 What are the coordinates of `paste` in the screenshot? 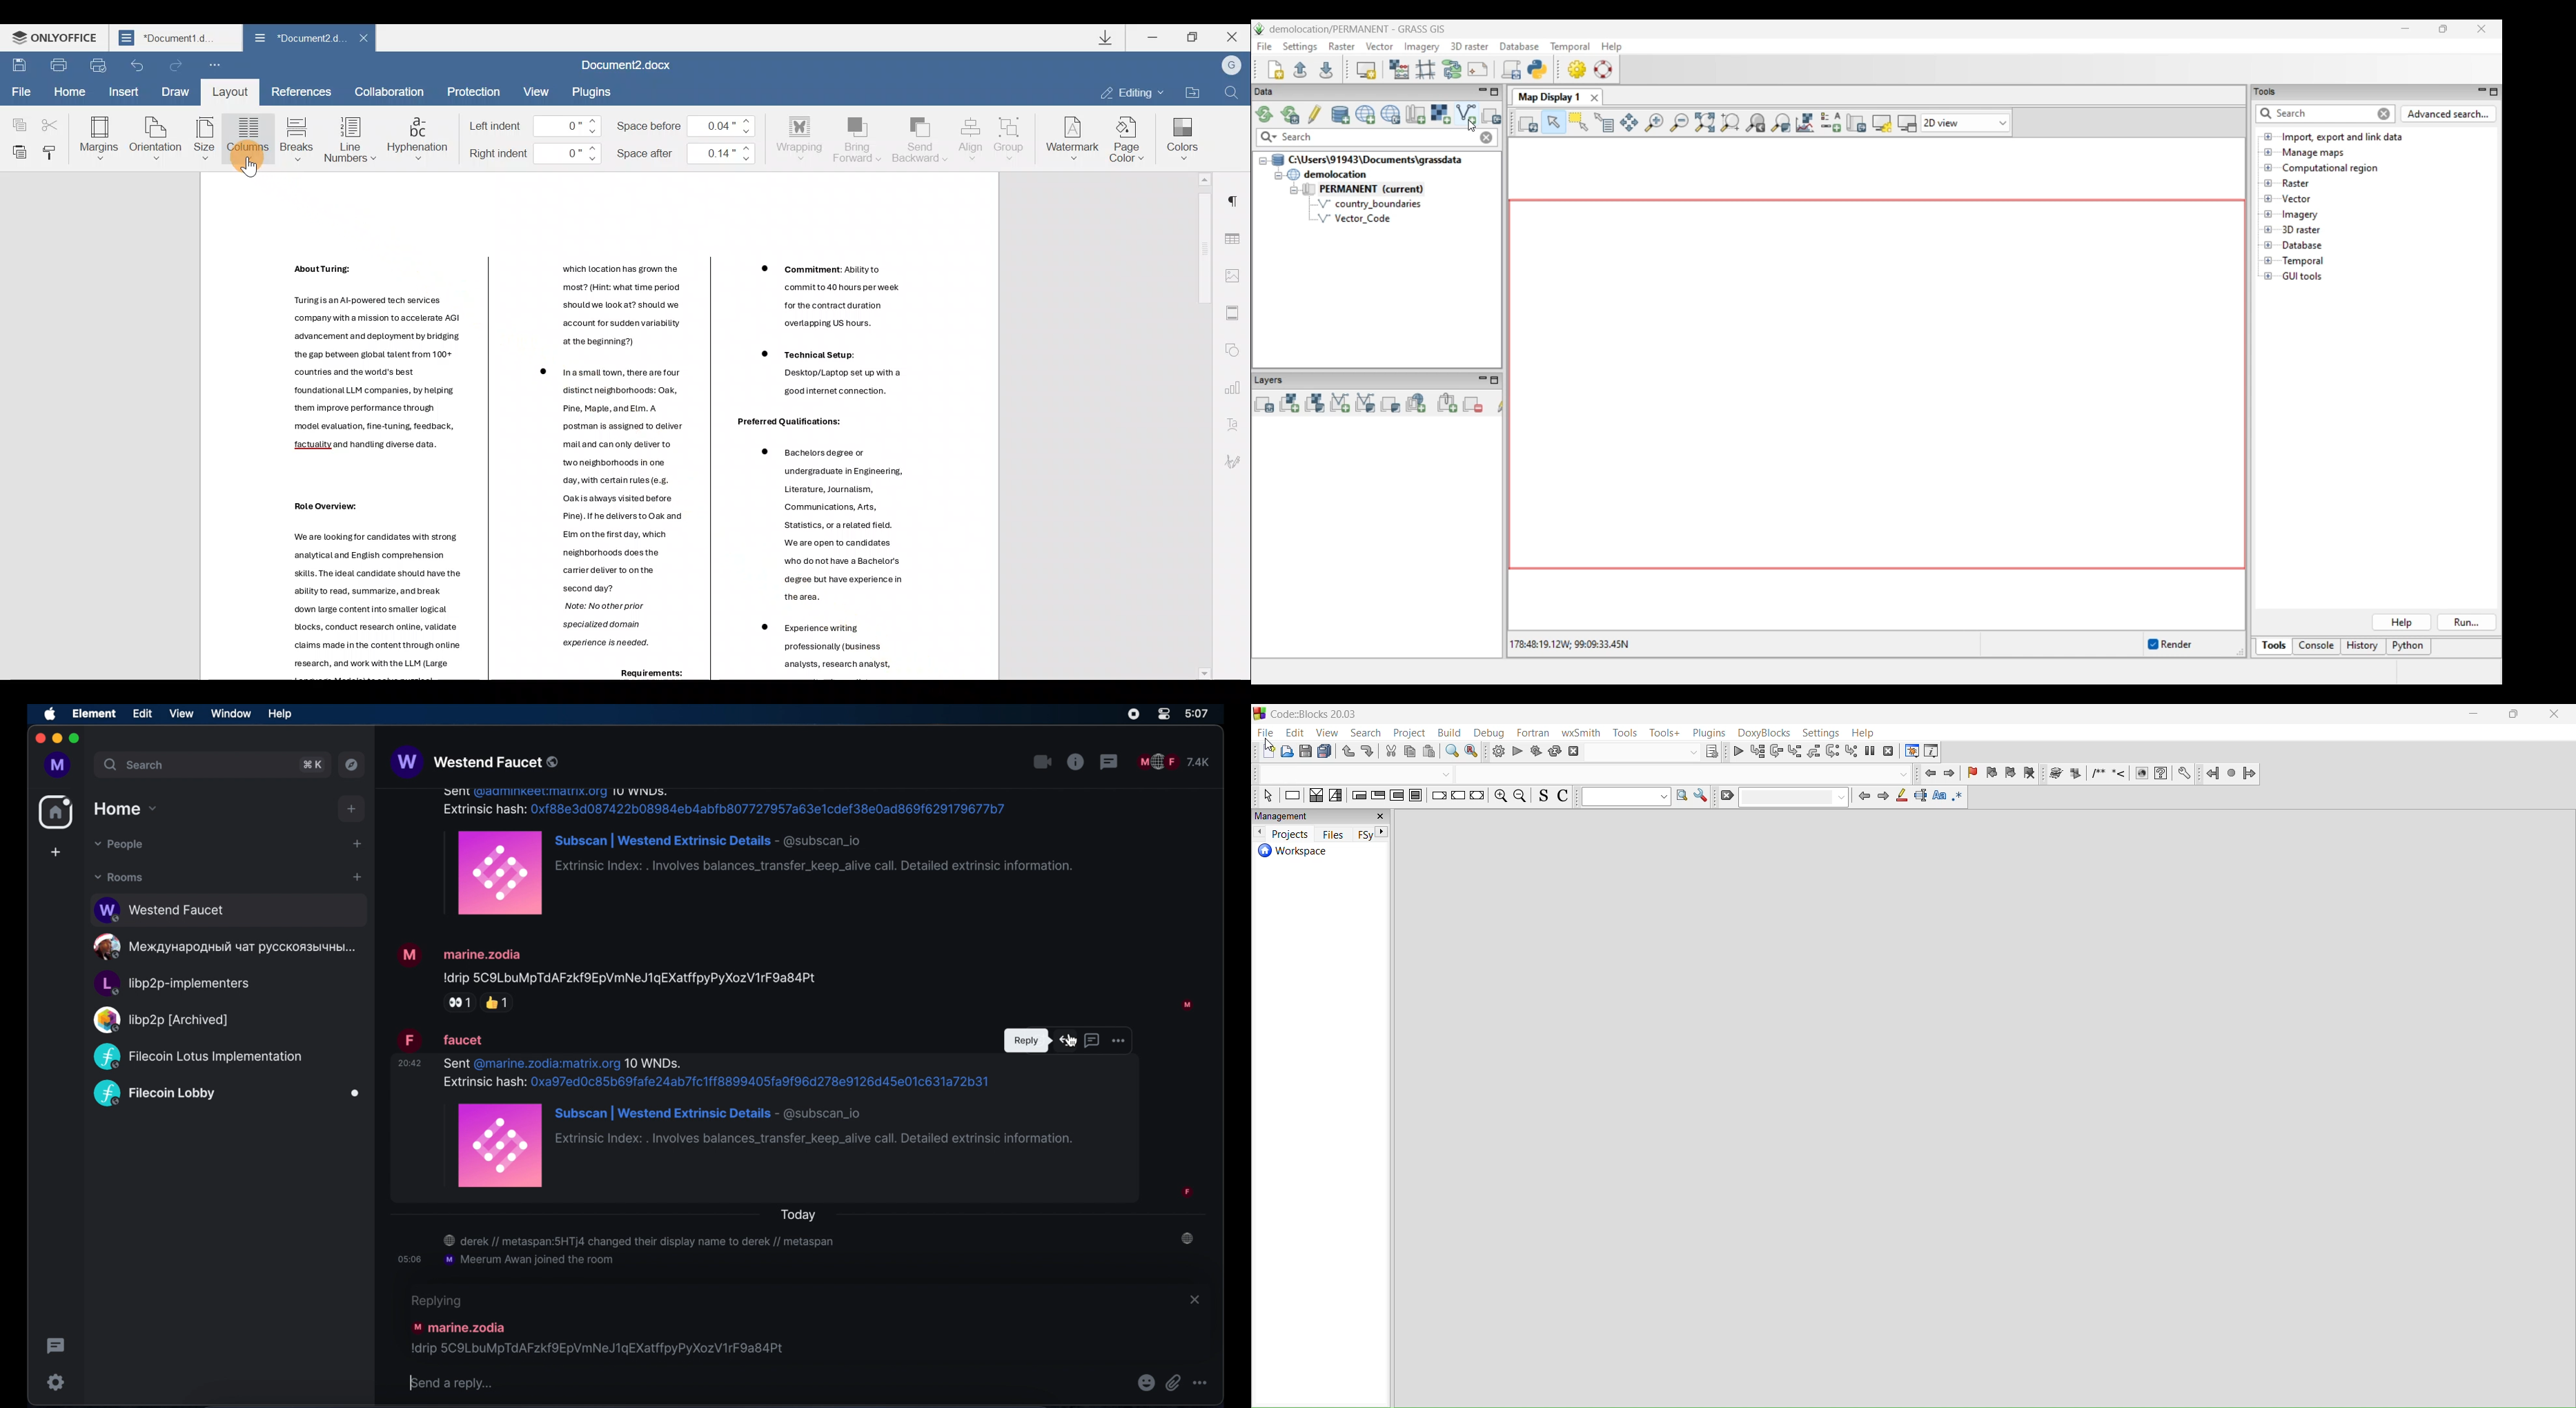 It's located at (1431, 752).